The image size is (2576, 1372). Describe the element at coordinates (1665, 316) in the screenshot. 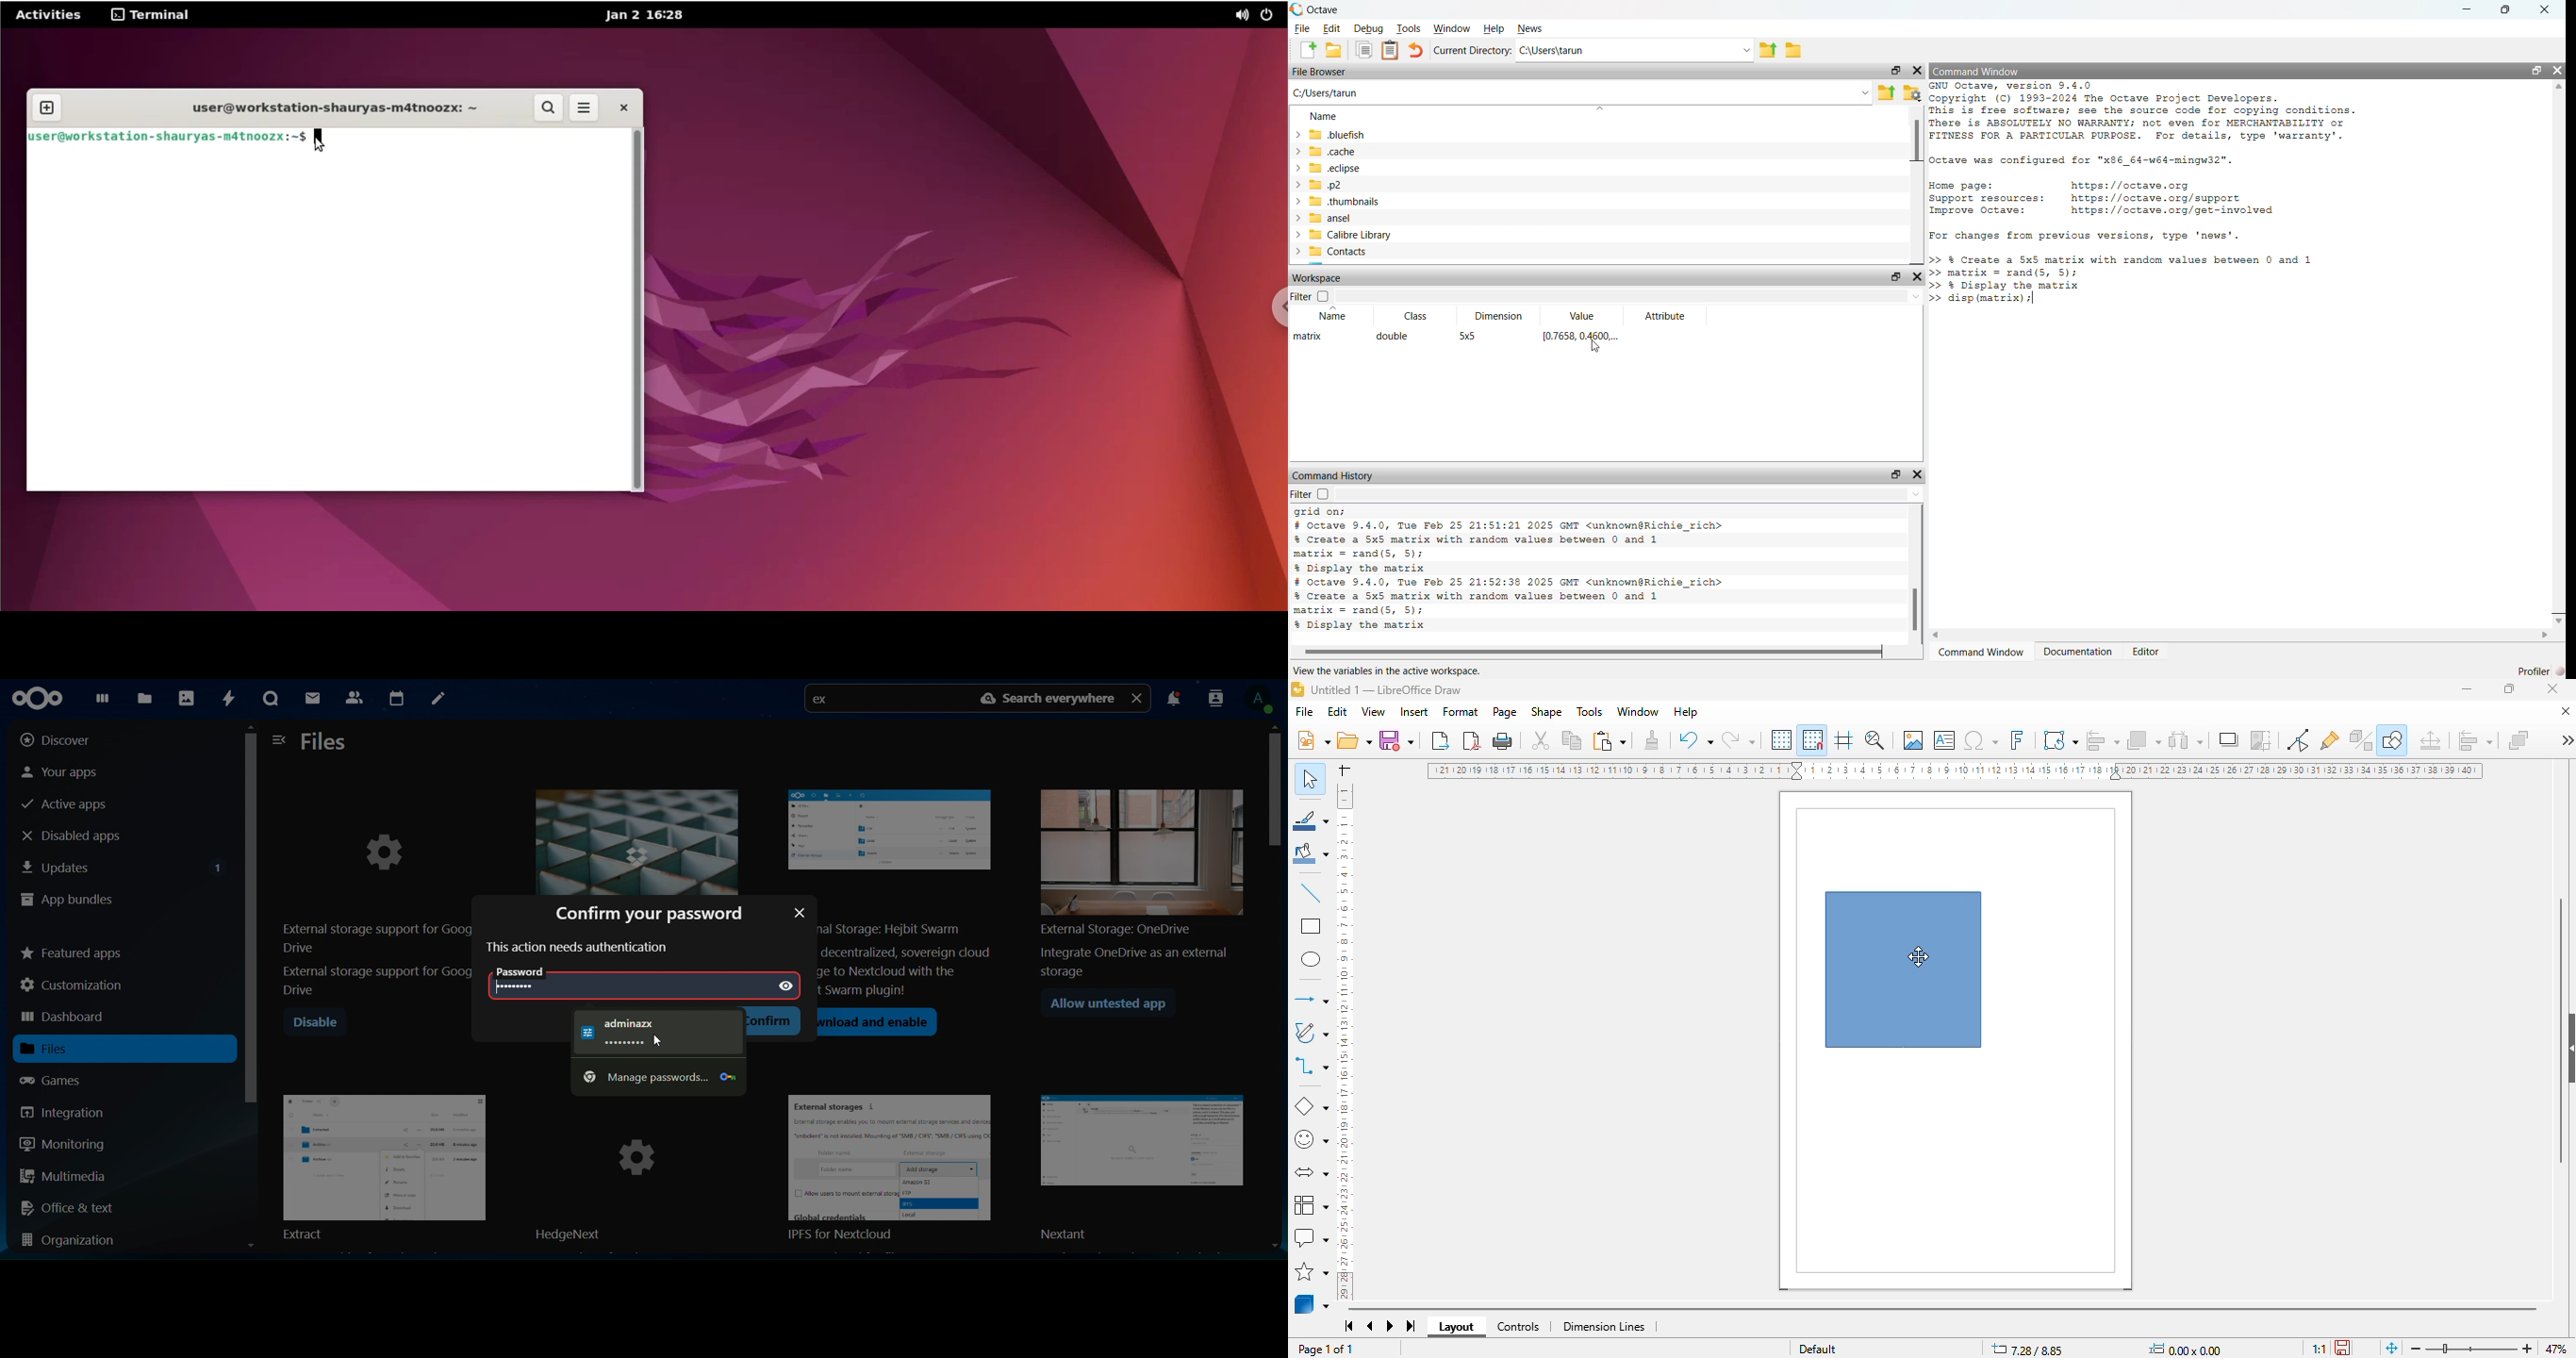

I see `Attribute` at that location.